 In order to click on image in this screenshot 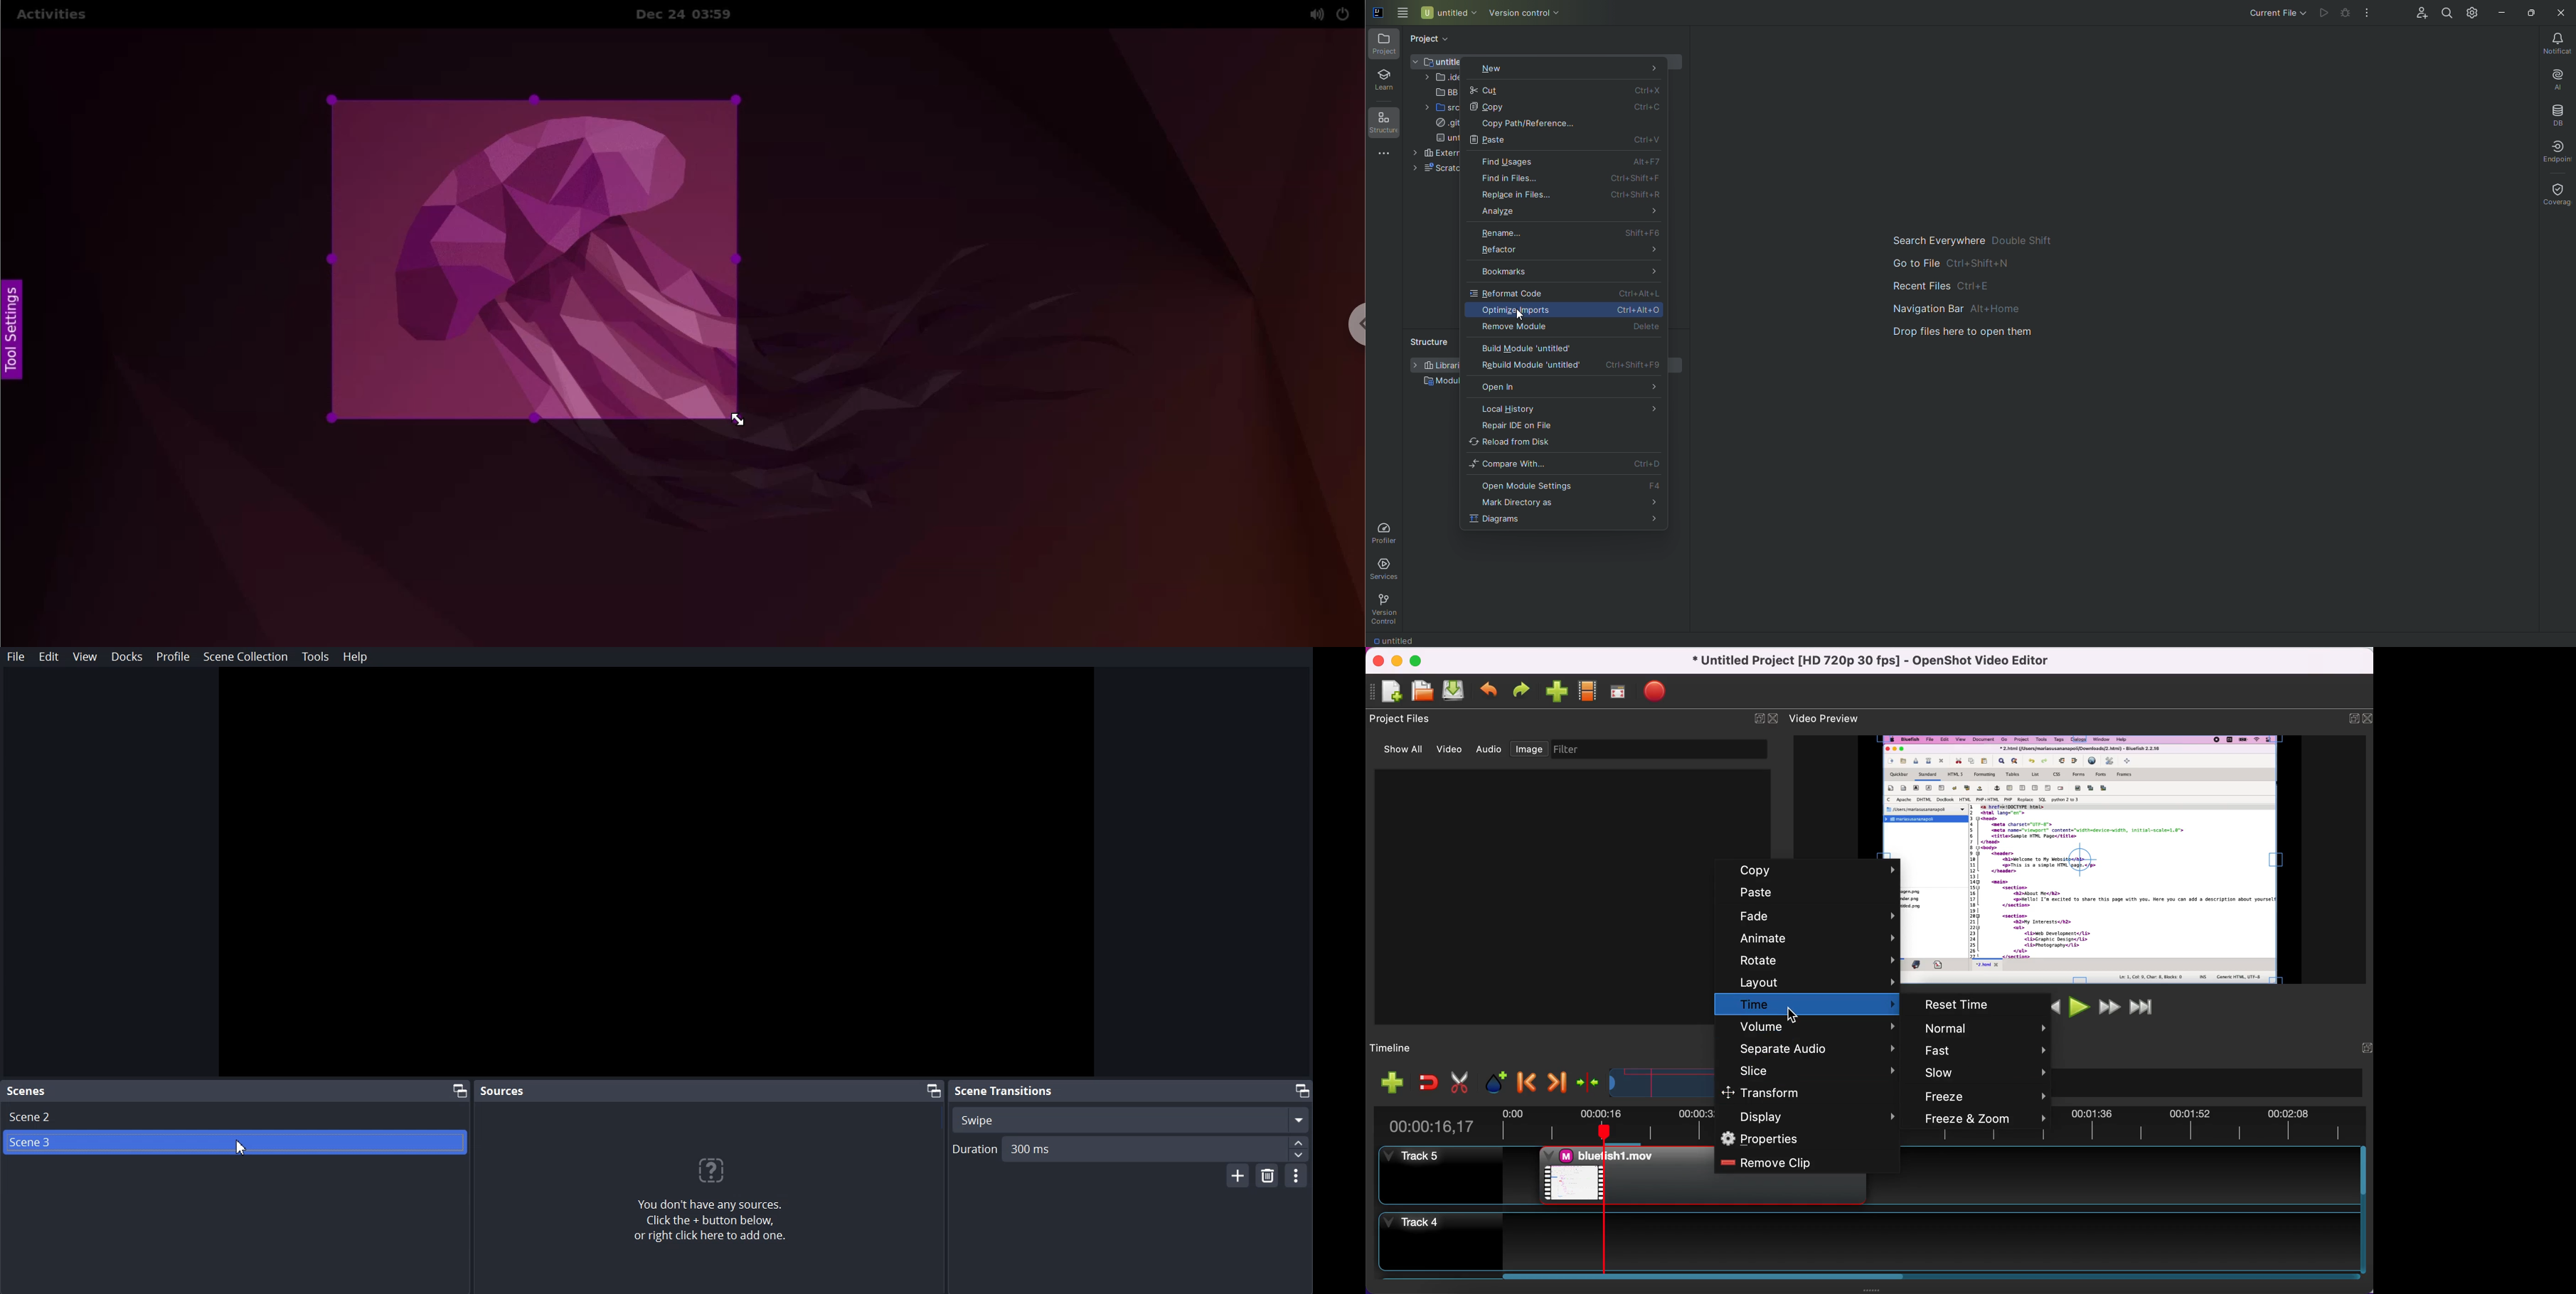, I will do `click(1531, 750)`.